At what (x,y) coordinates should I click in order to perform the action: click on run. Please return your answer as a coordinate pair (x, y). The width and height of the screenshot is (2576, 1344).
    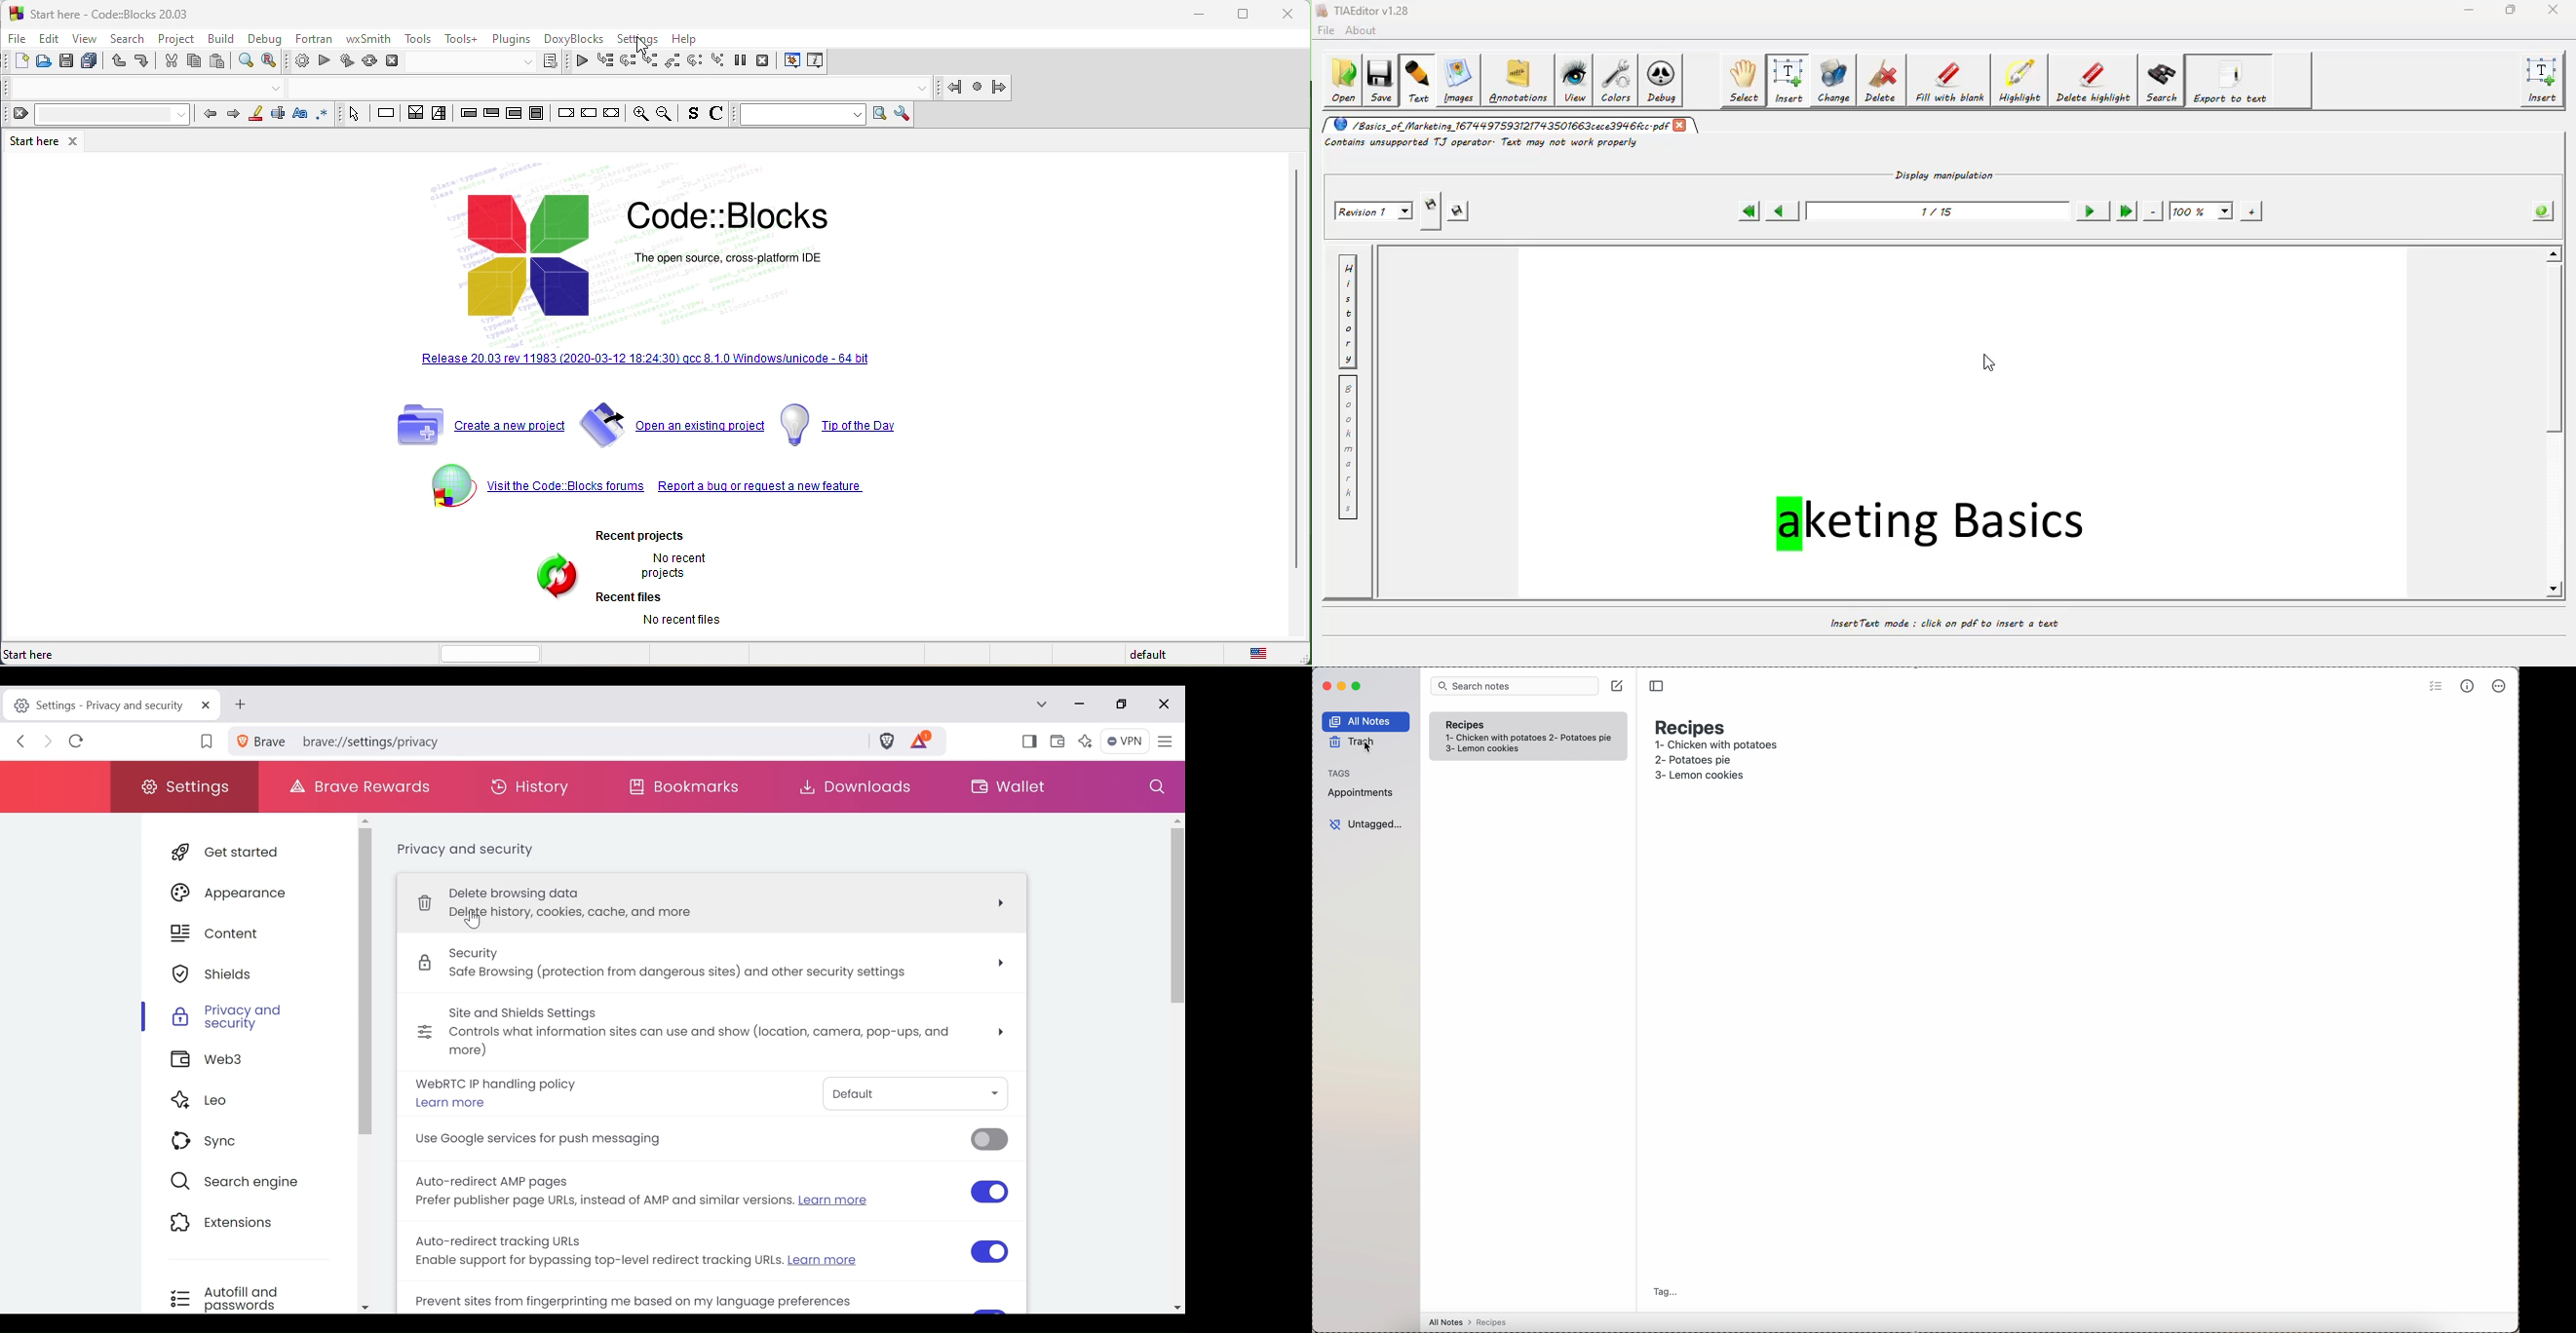
    Looking at the image, I should click on (327, 62).